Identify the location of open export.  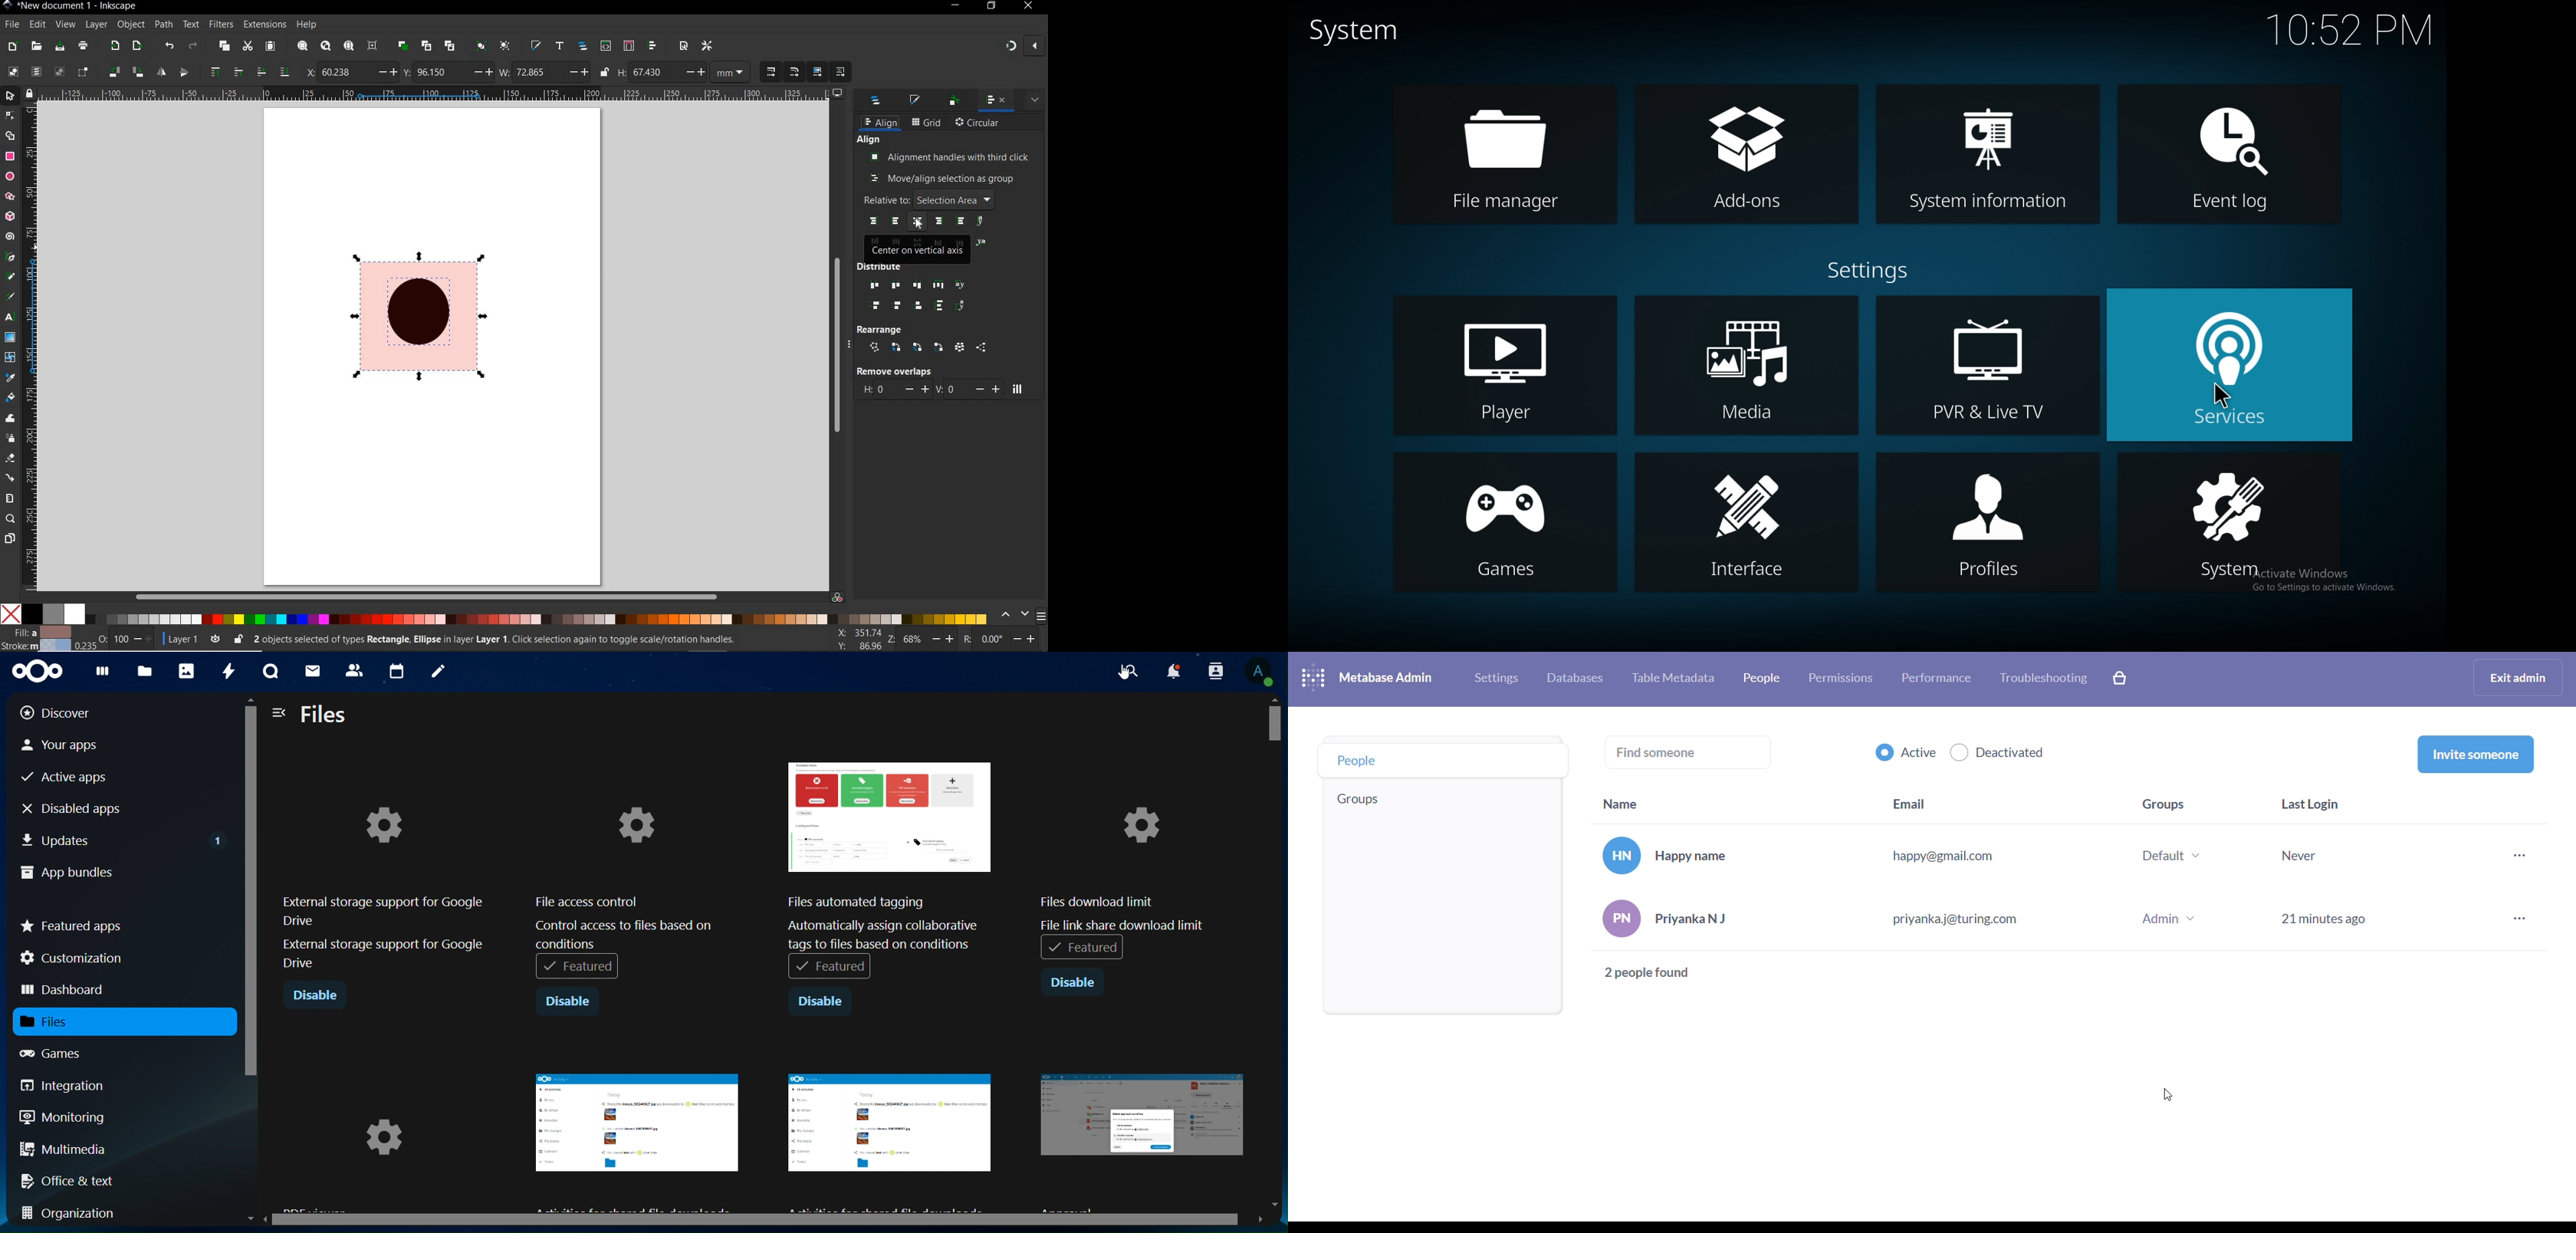
(137, 46).